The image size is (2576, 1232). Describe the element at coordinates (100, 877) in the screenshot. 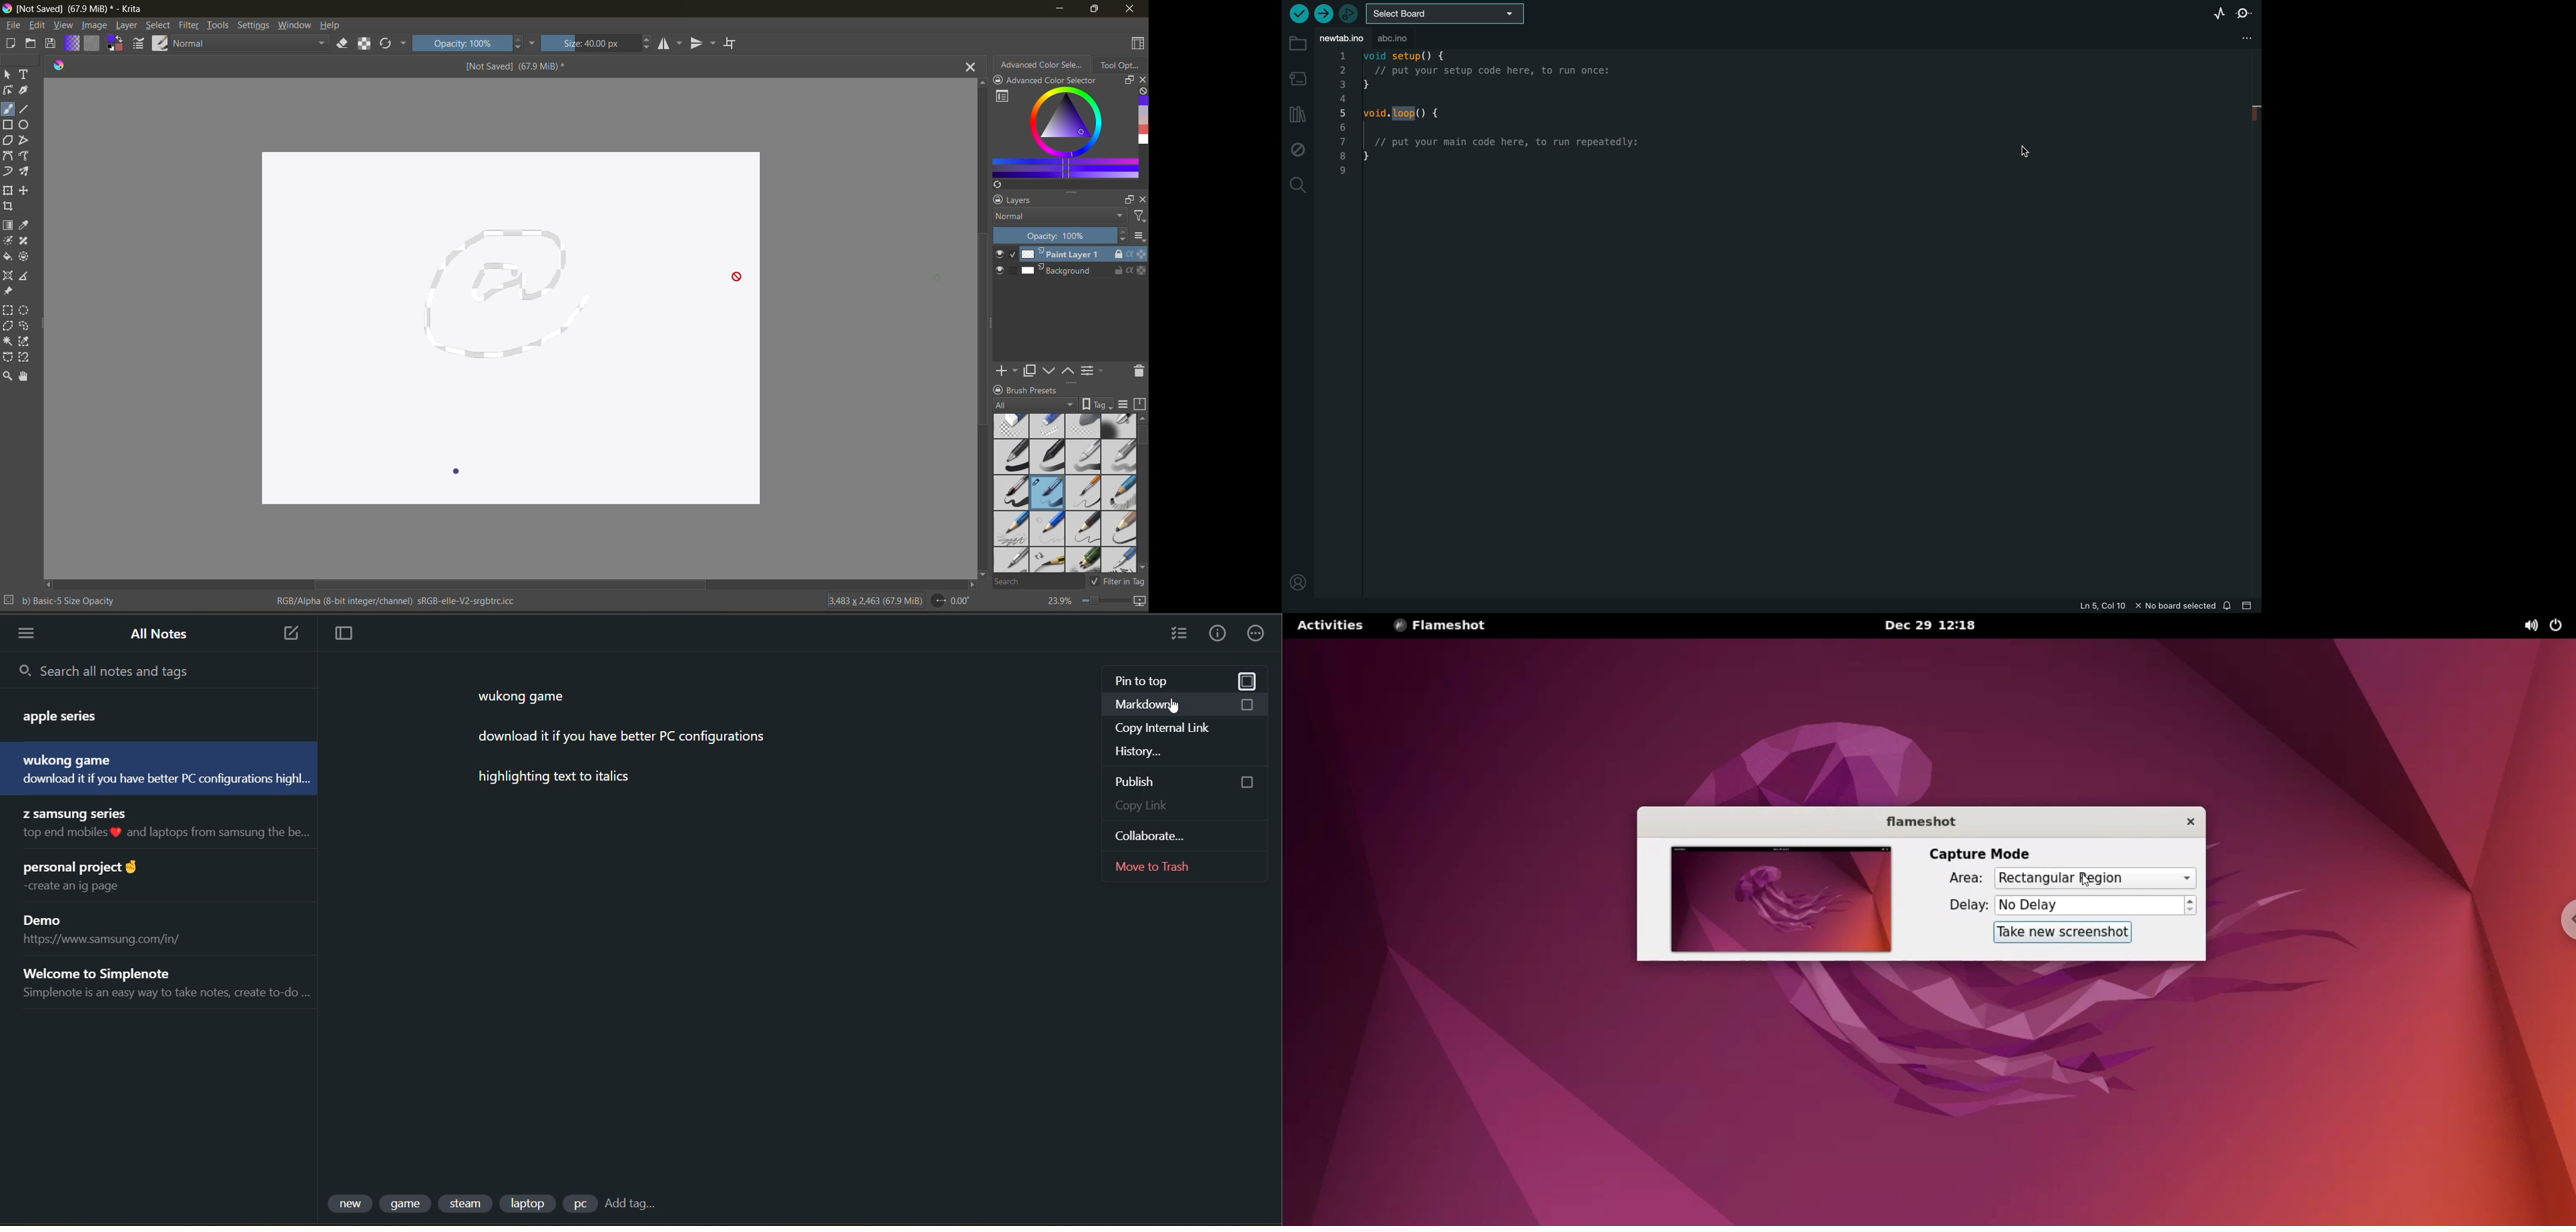

I see `note title and preview` at that location.